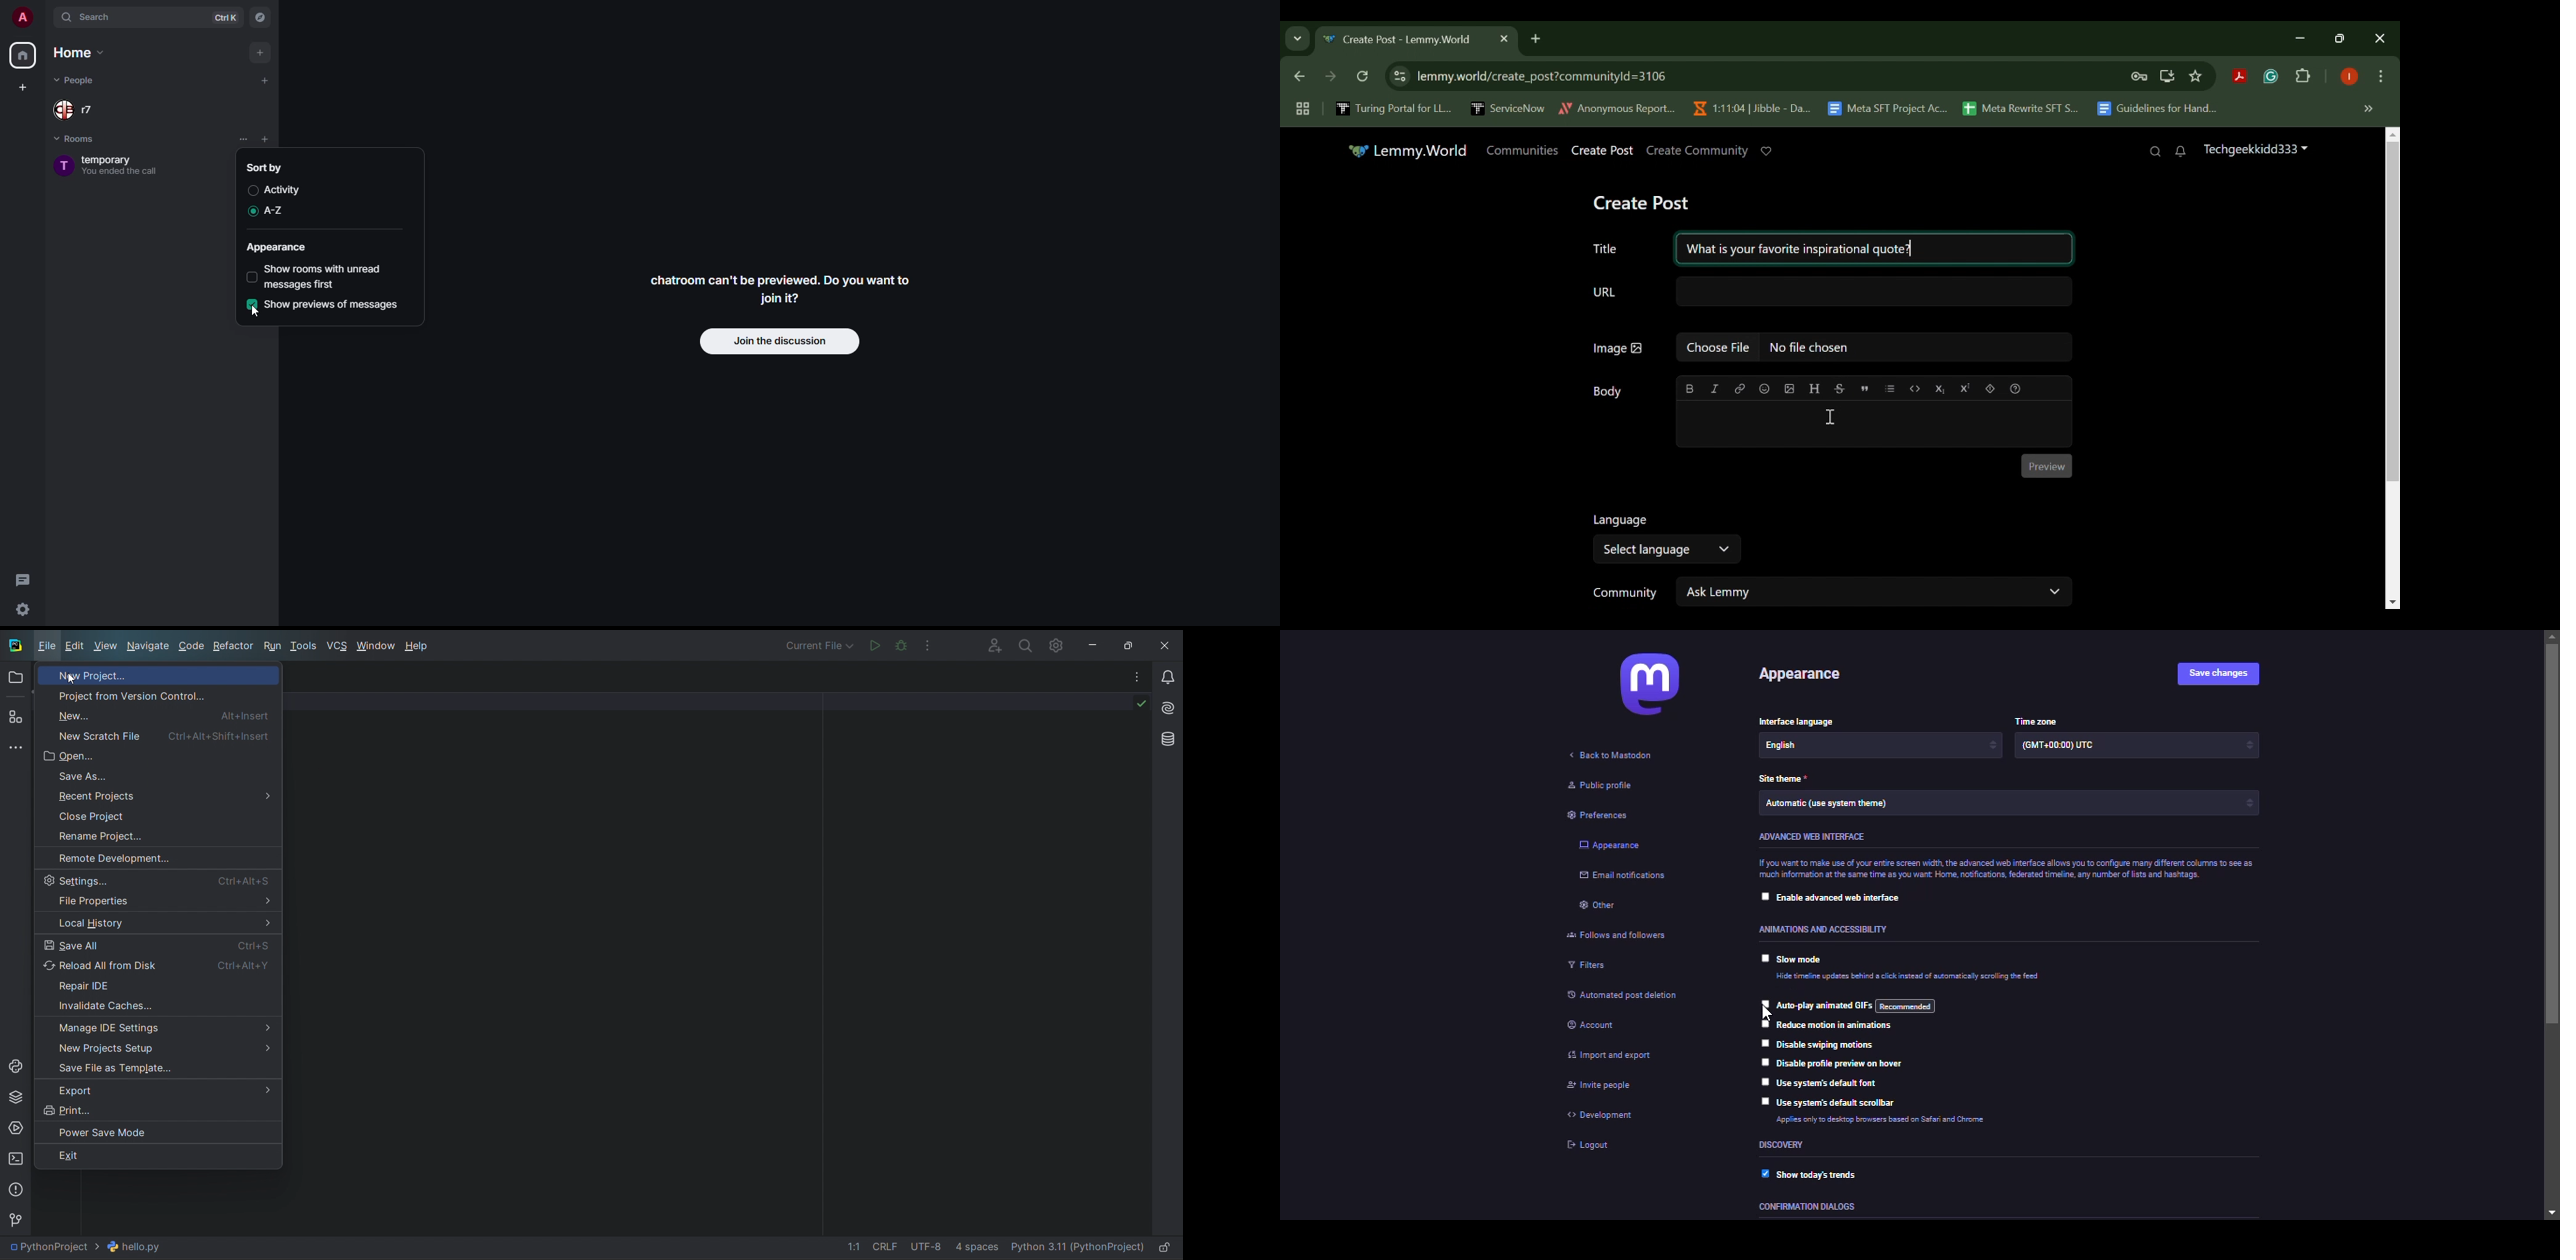  I want to click on click to select, so click(1761, 1101).